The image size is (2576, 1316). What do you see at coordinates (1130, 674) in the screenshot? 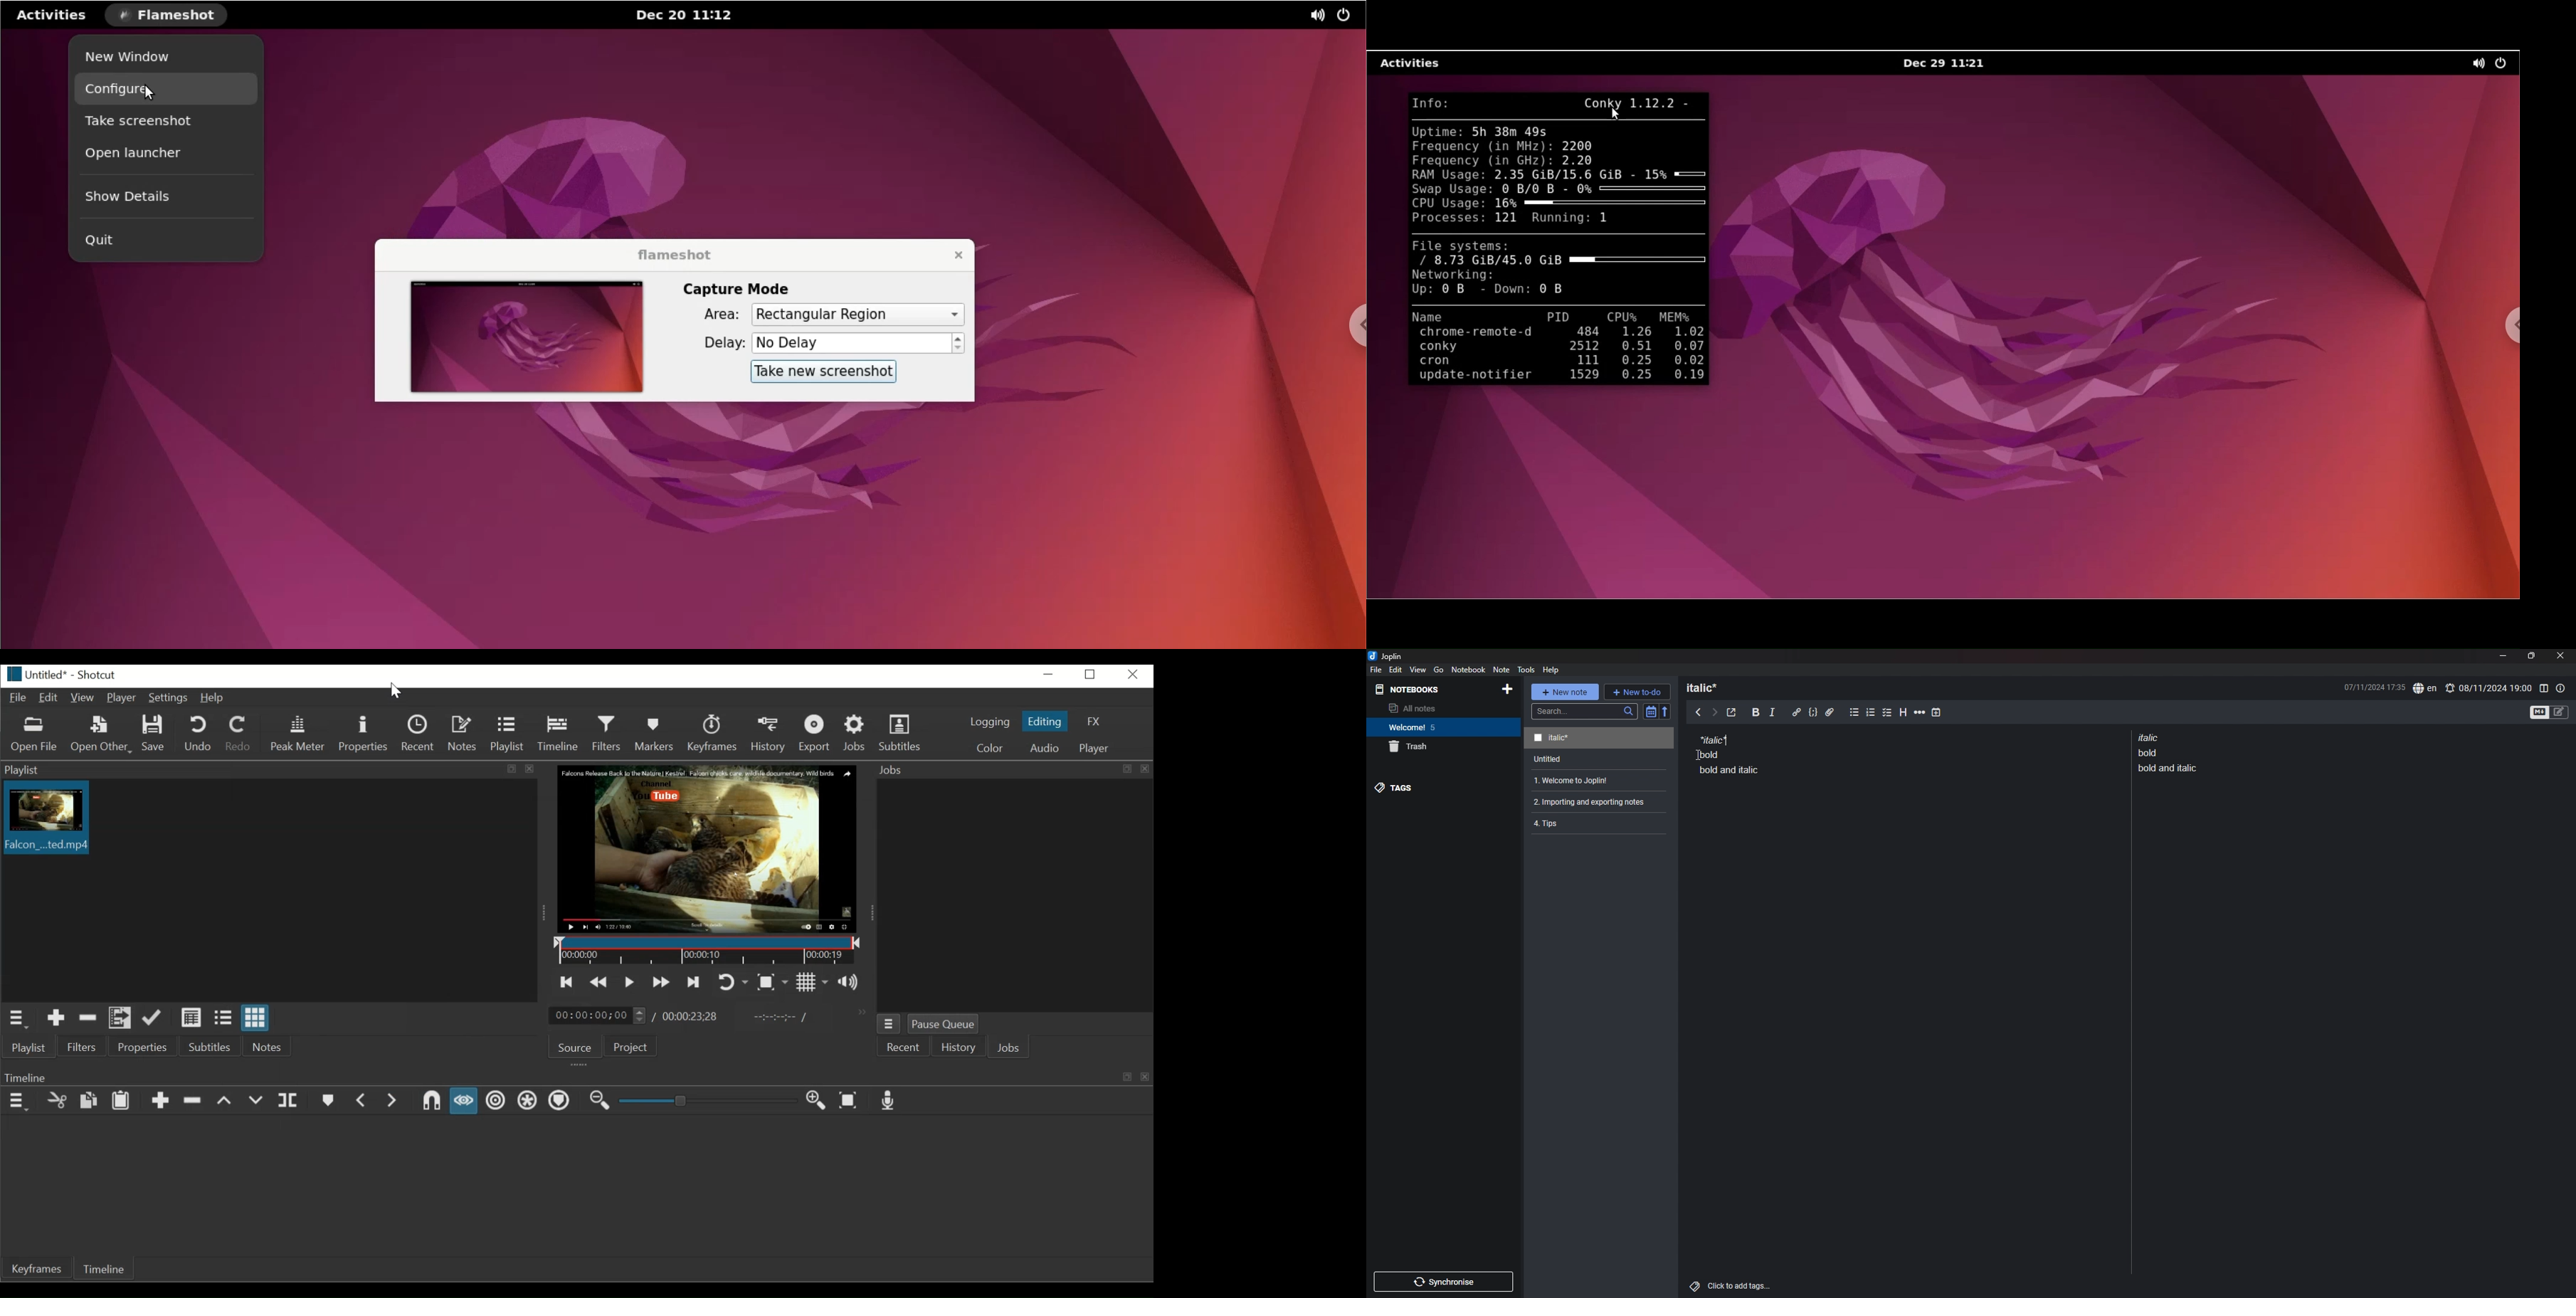
I see `Close` at bounding box center [1130, 674].